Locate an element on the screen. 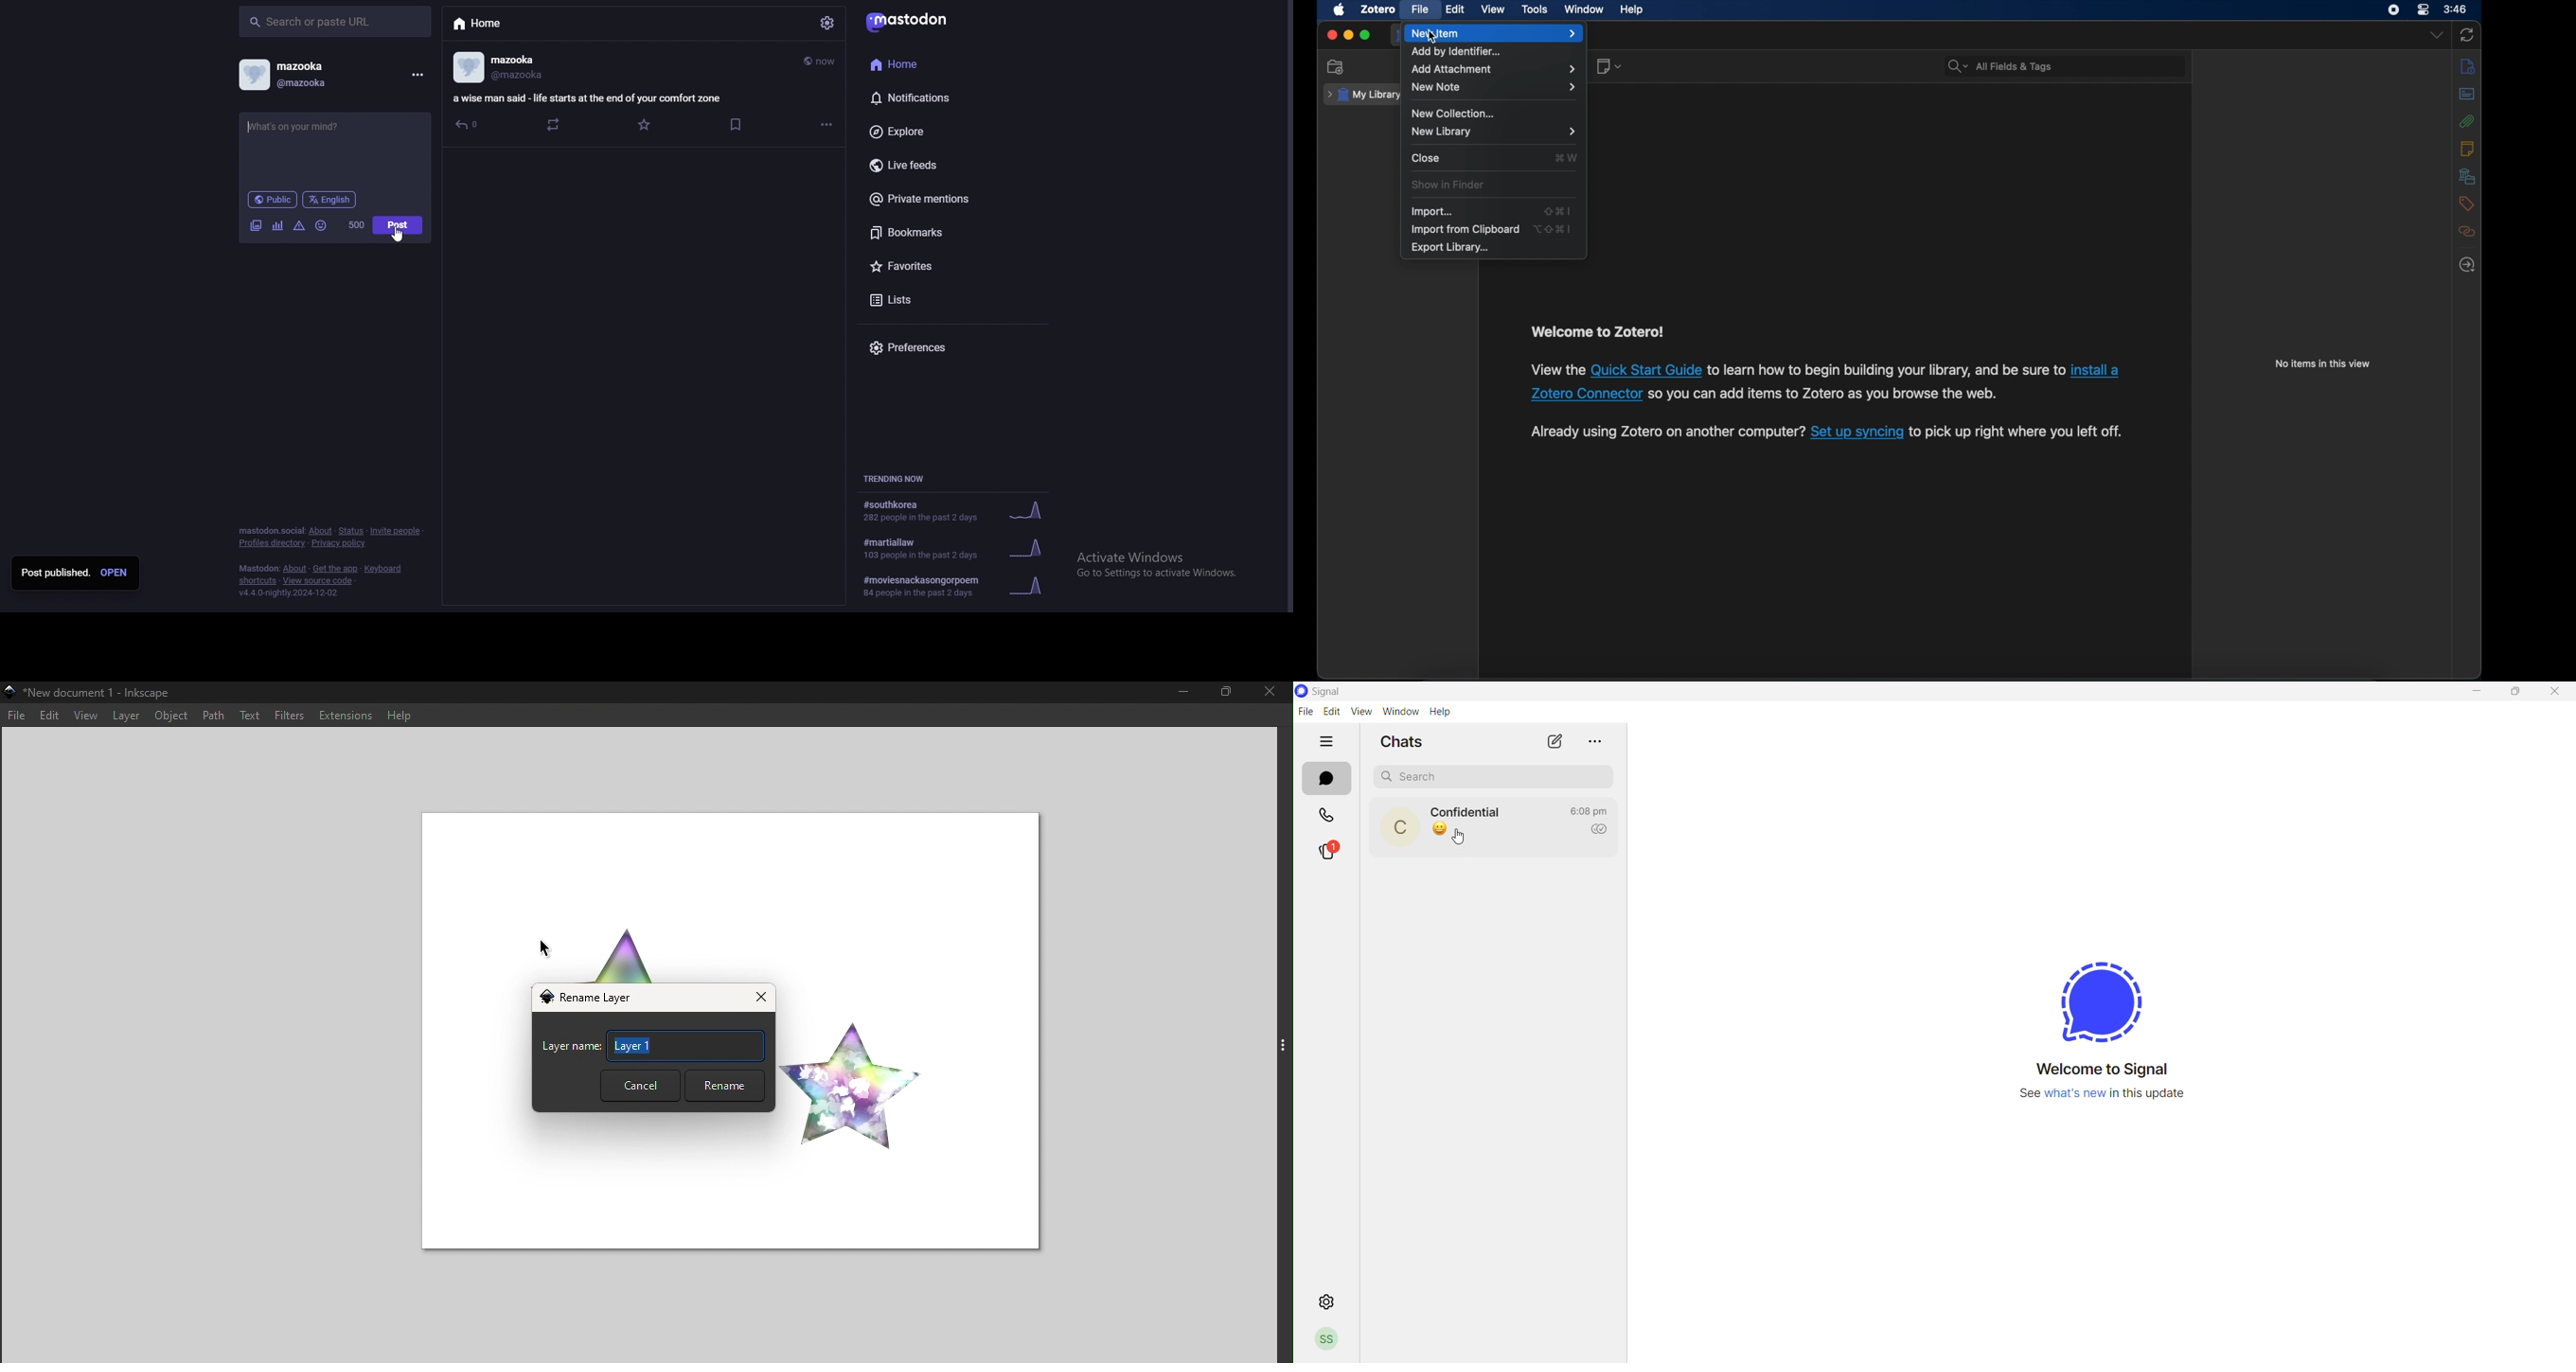 The width and height of the screenshot is (2576, 1372). notes is located at coordinates (2467, 148).